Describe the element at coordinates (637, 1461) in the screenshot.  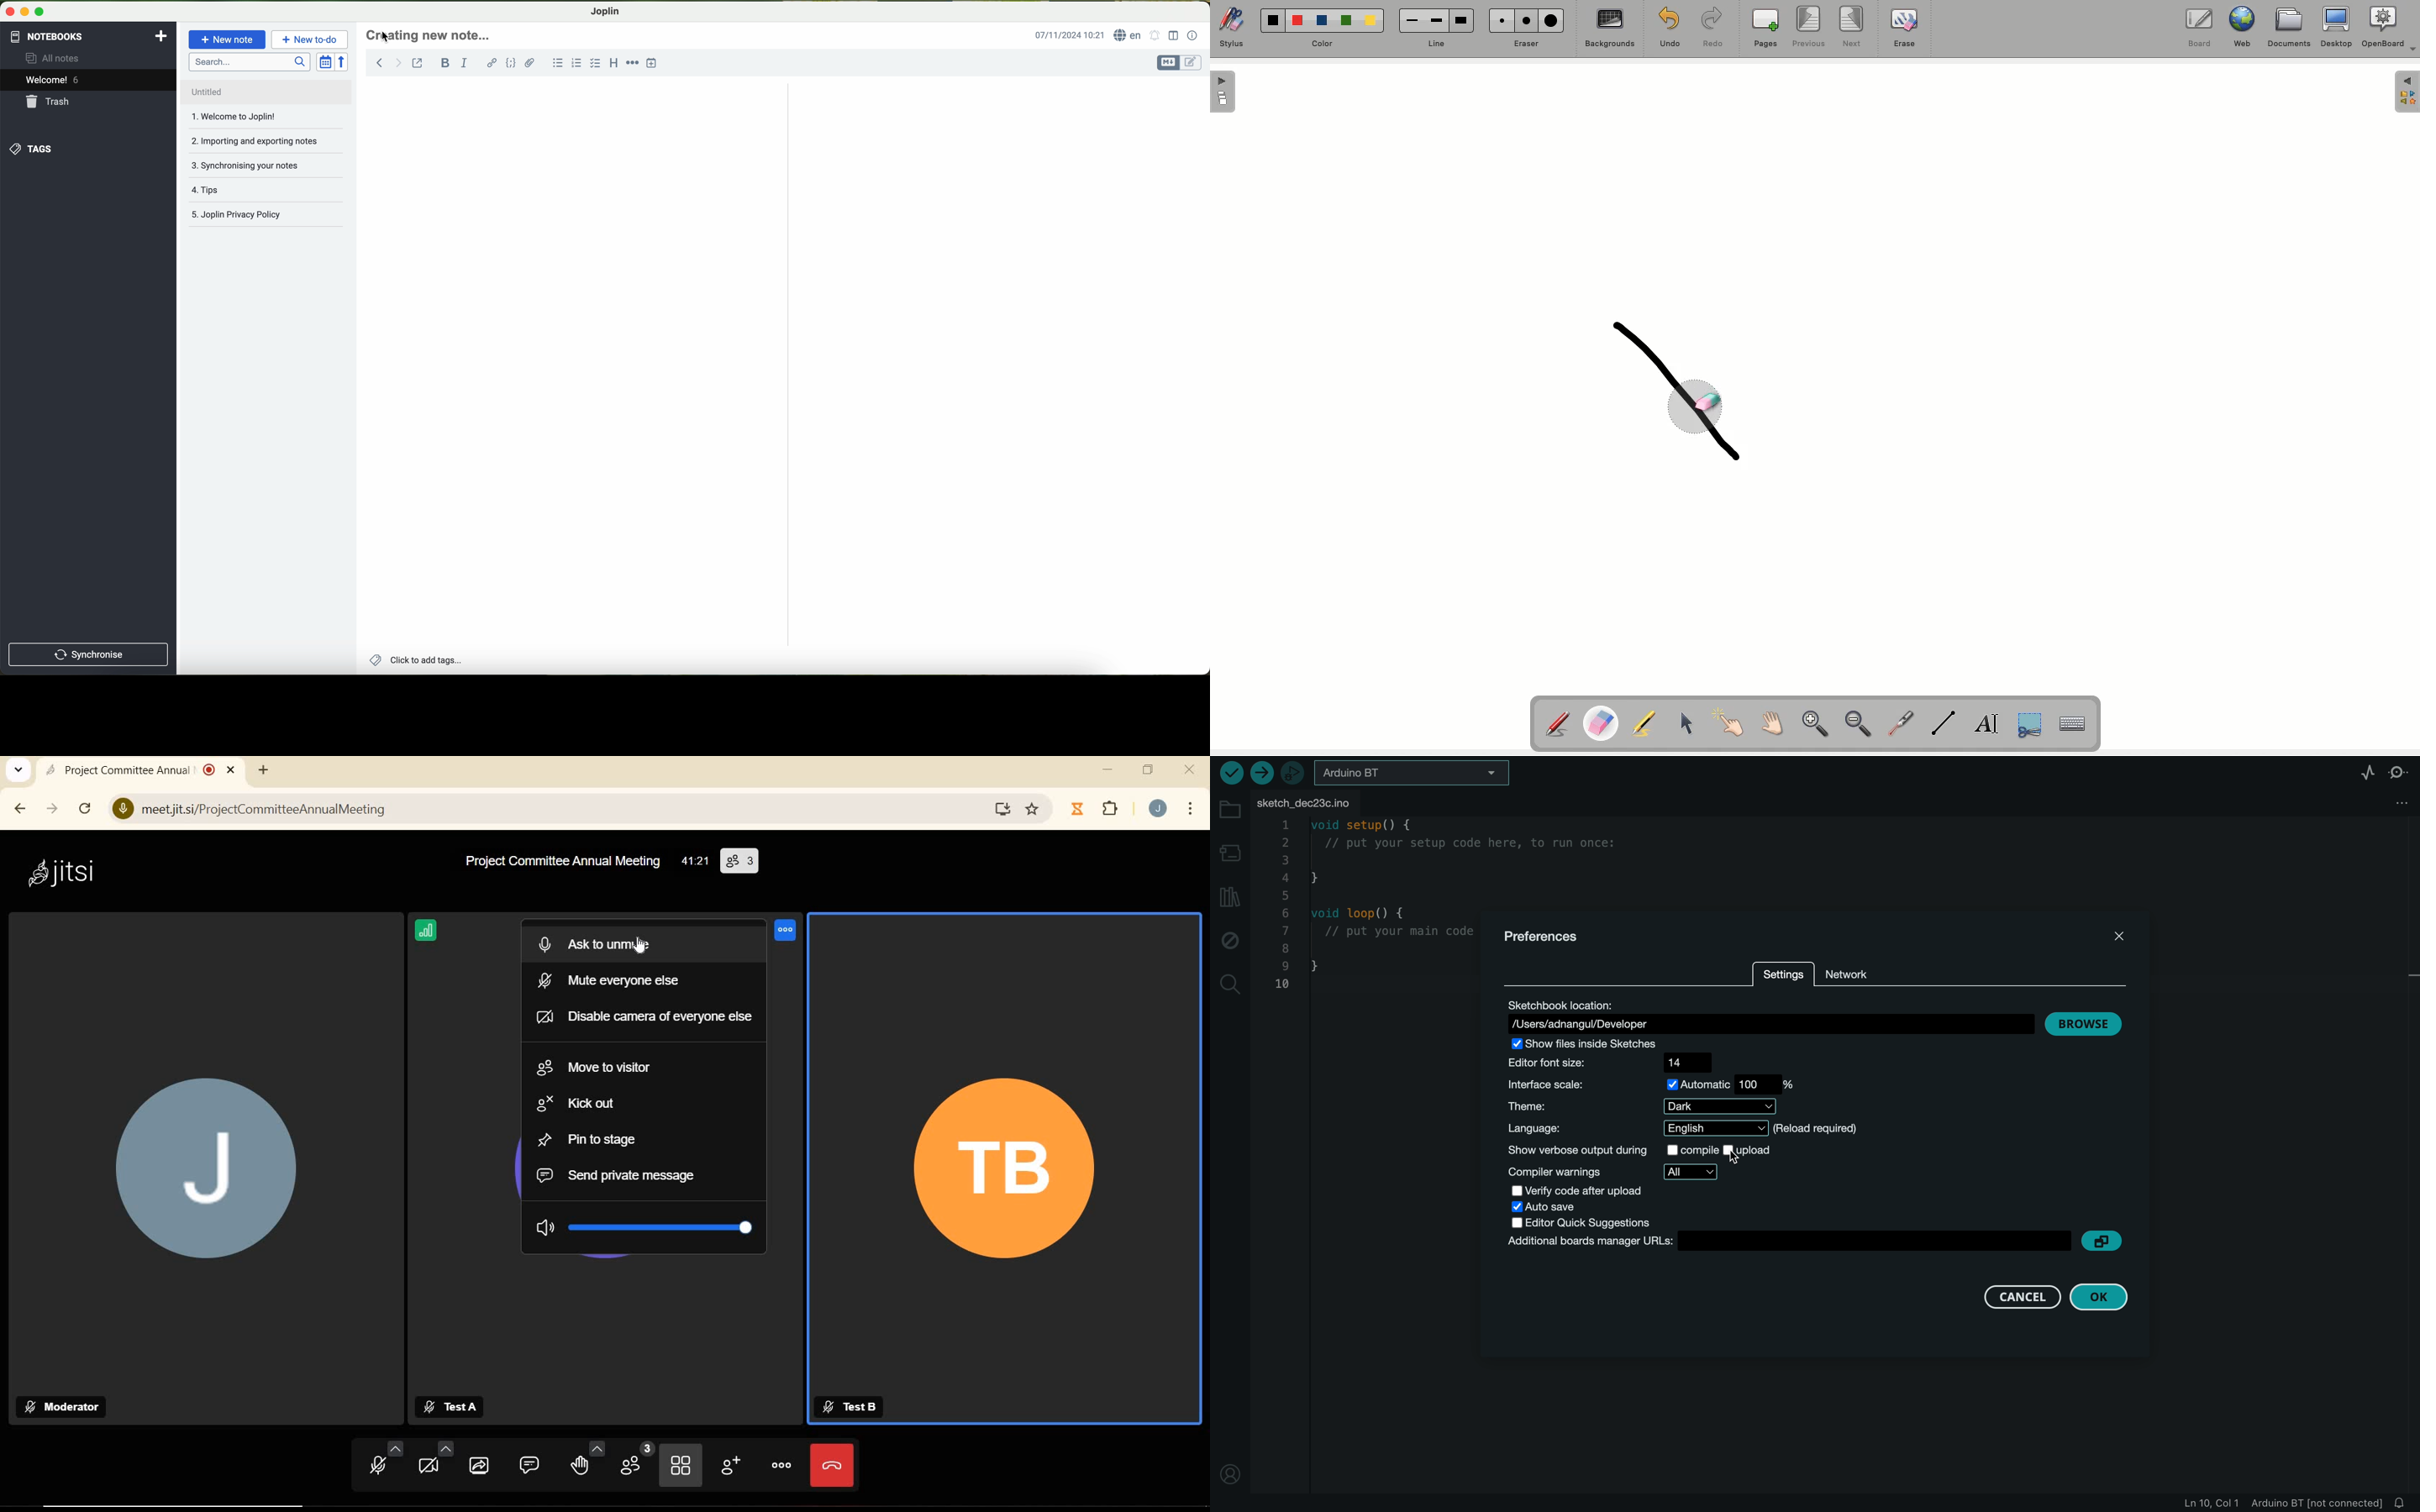
I see `PARTICIPANTS` at that location.